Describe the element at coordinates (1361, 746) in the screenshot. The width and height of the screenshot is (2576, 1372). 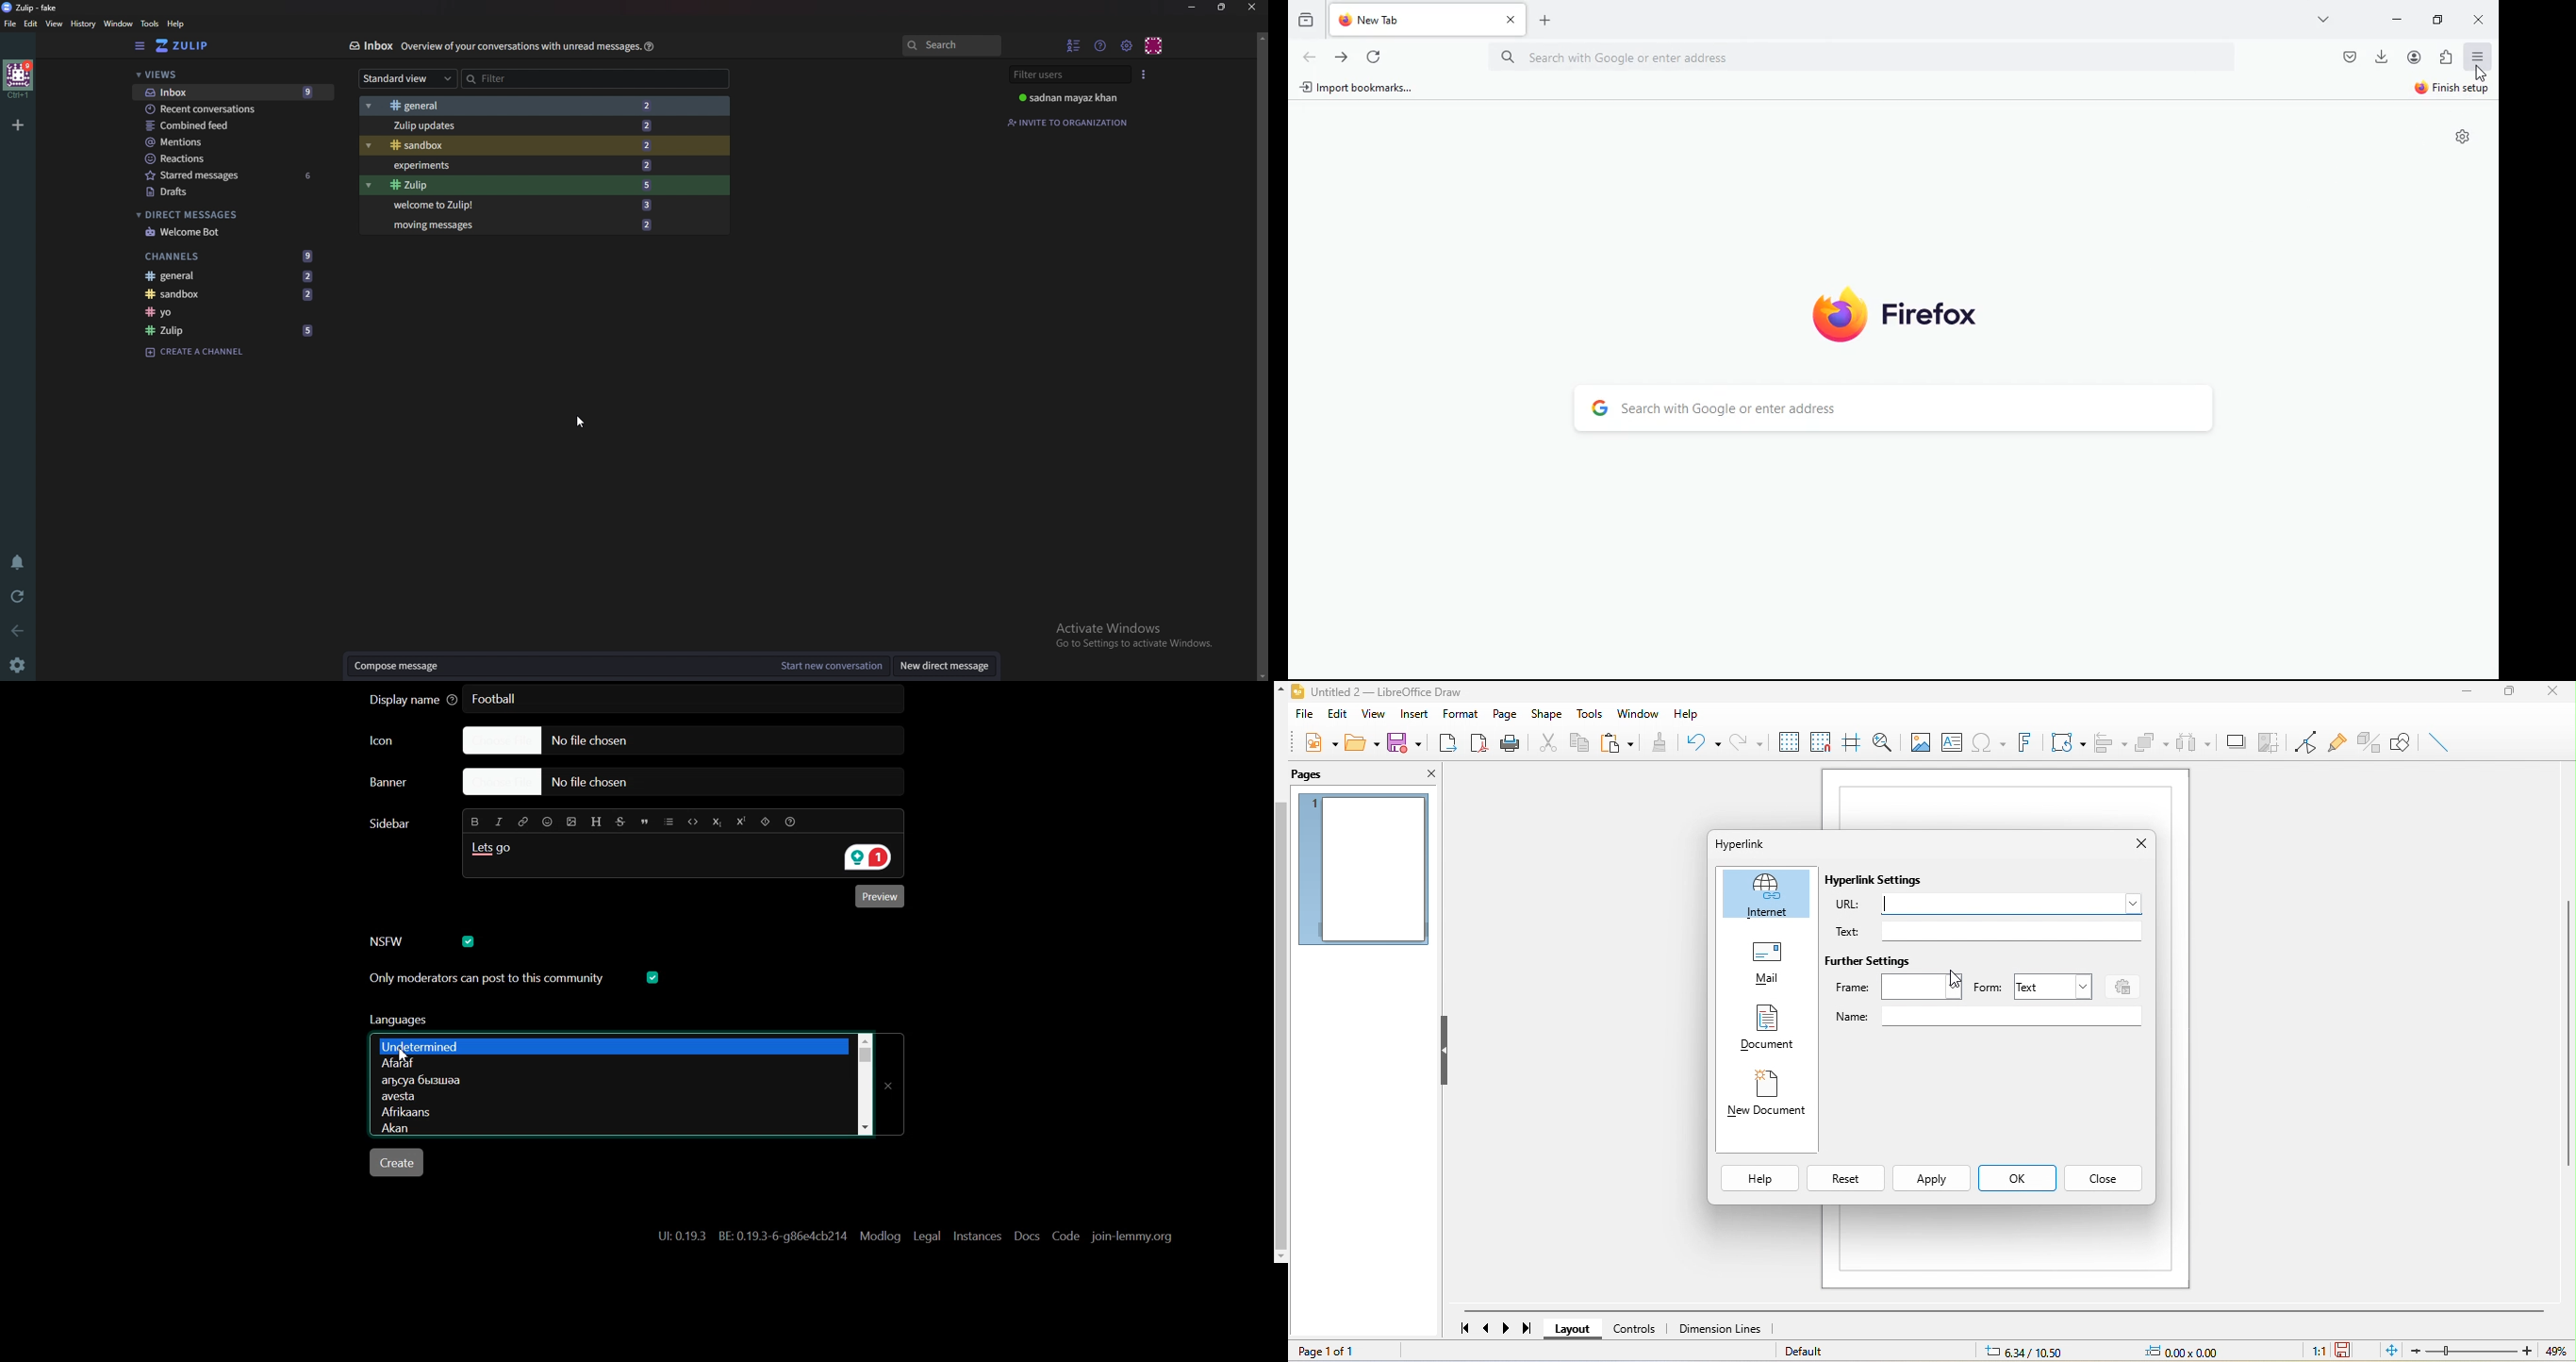
I see `open` at that location.